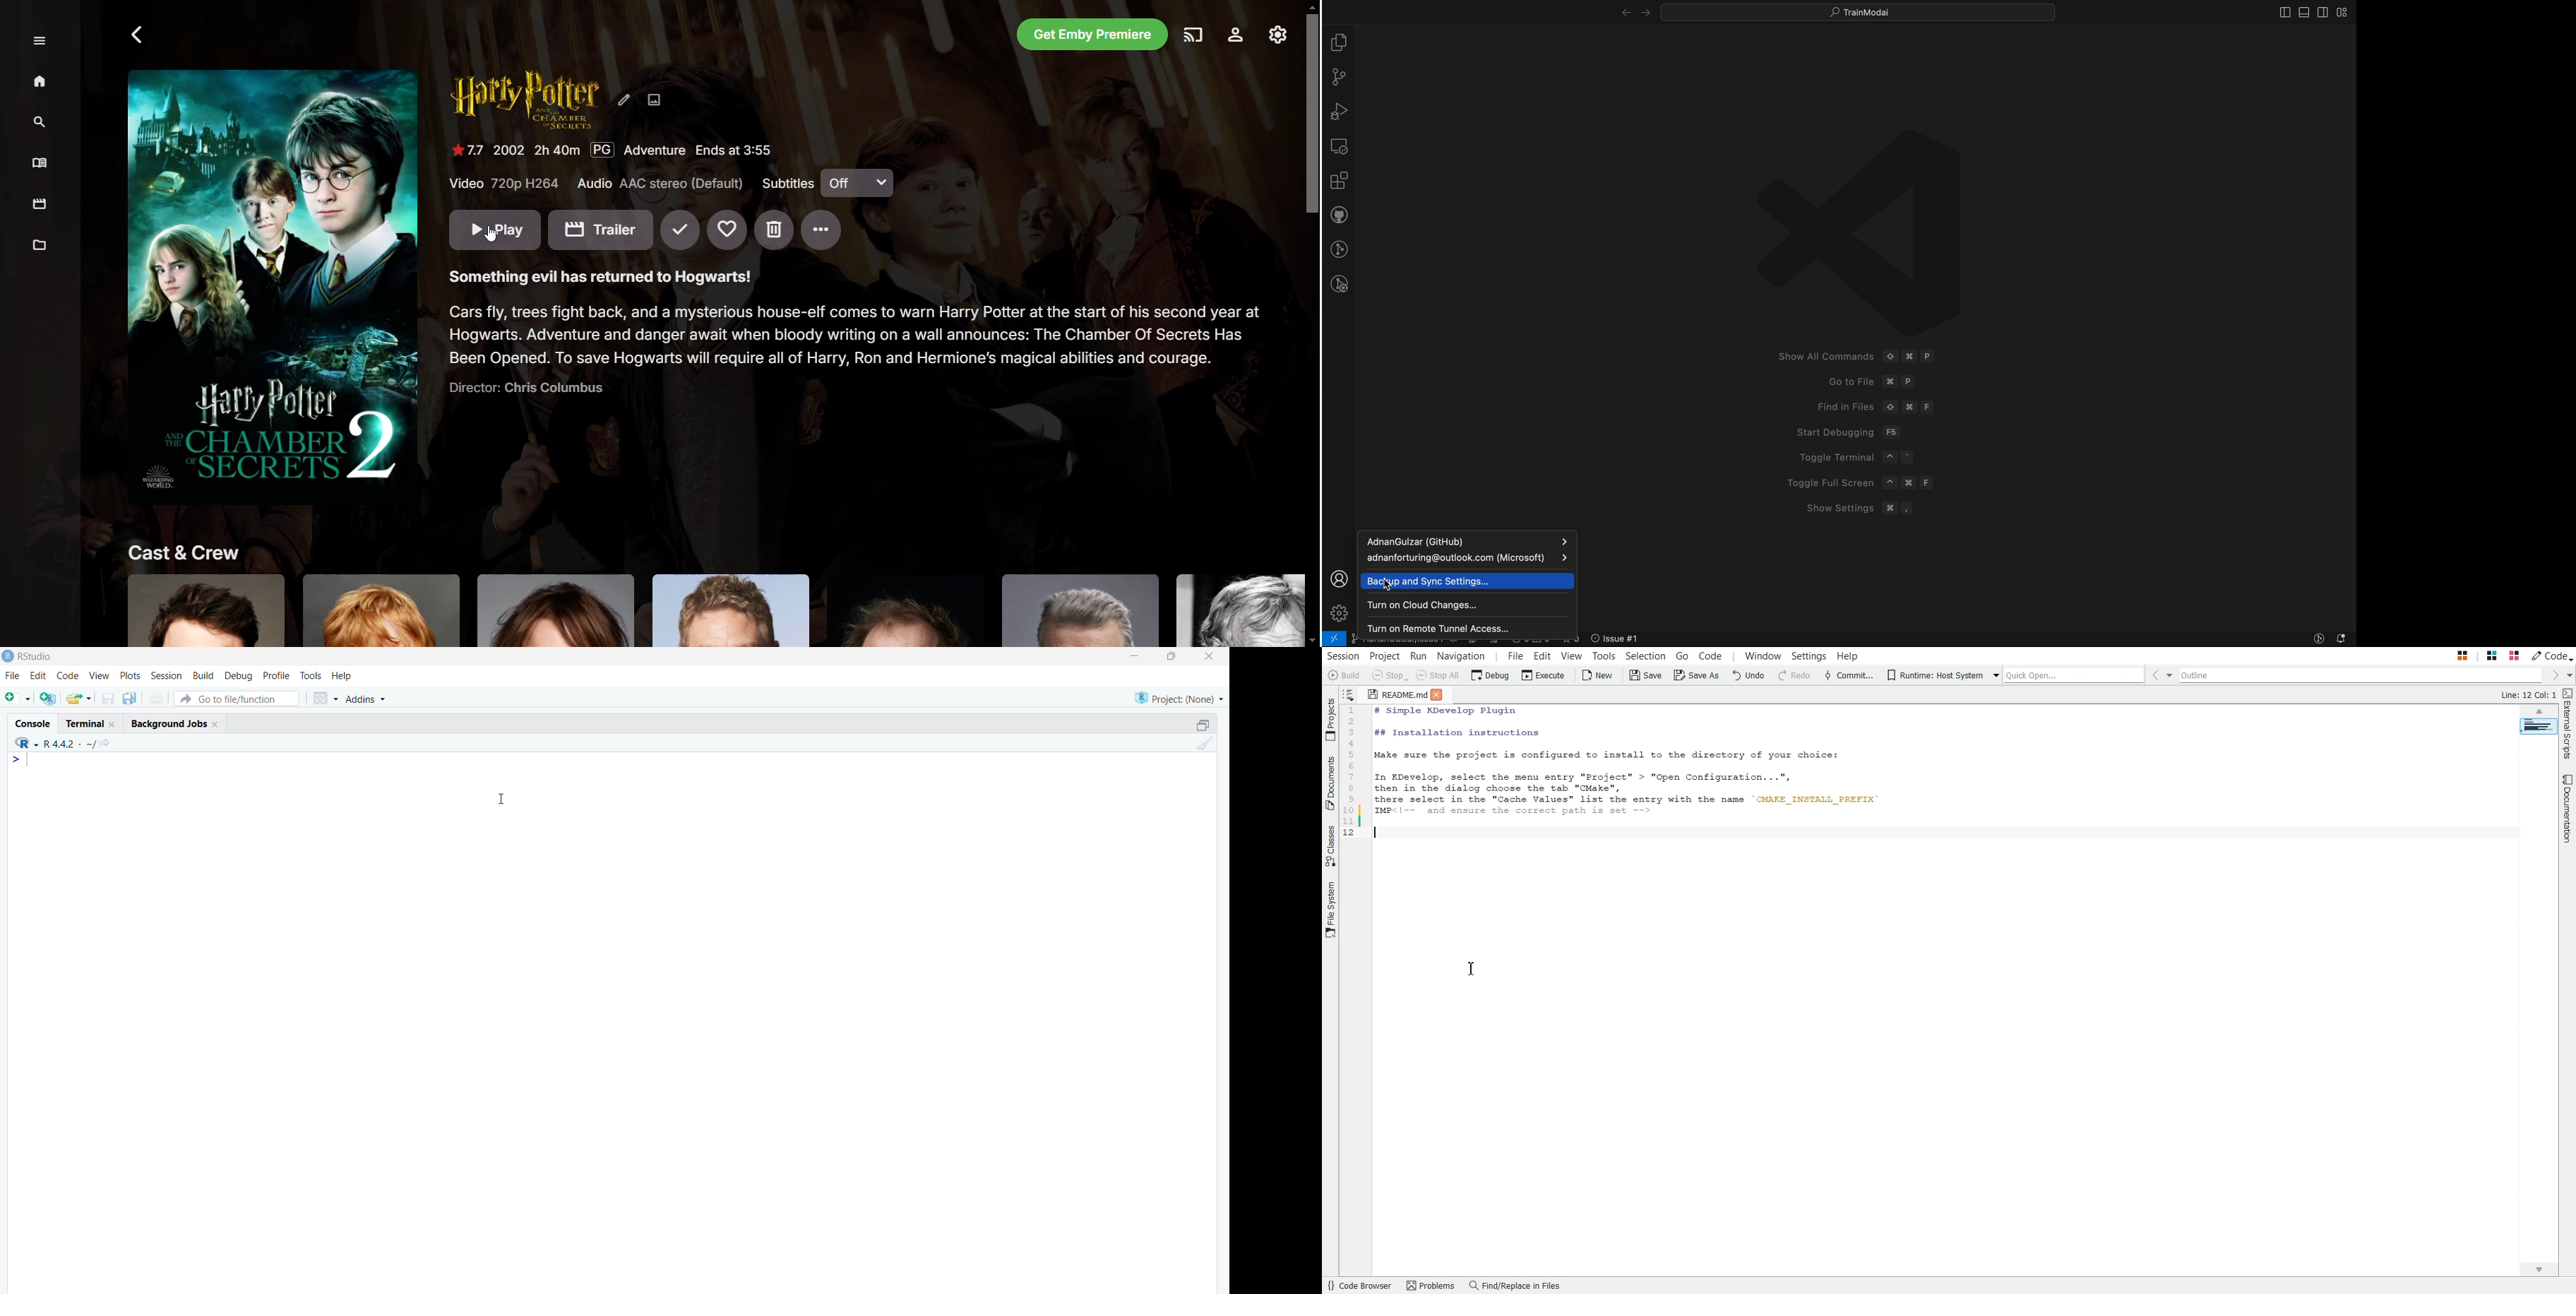 This screenshot has width=2576, height=1316. I want to click on welcome screen, so click(1864, 277).